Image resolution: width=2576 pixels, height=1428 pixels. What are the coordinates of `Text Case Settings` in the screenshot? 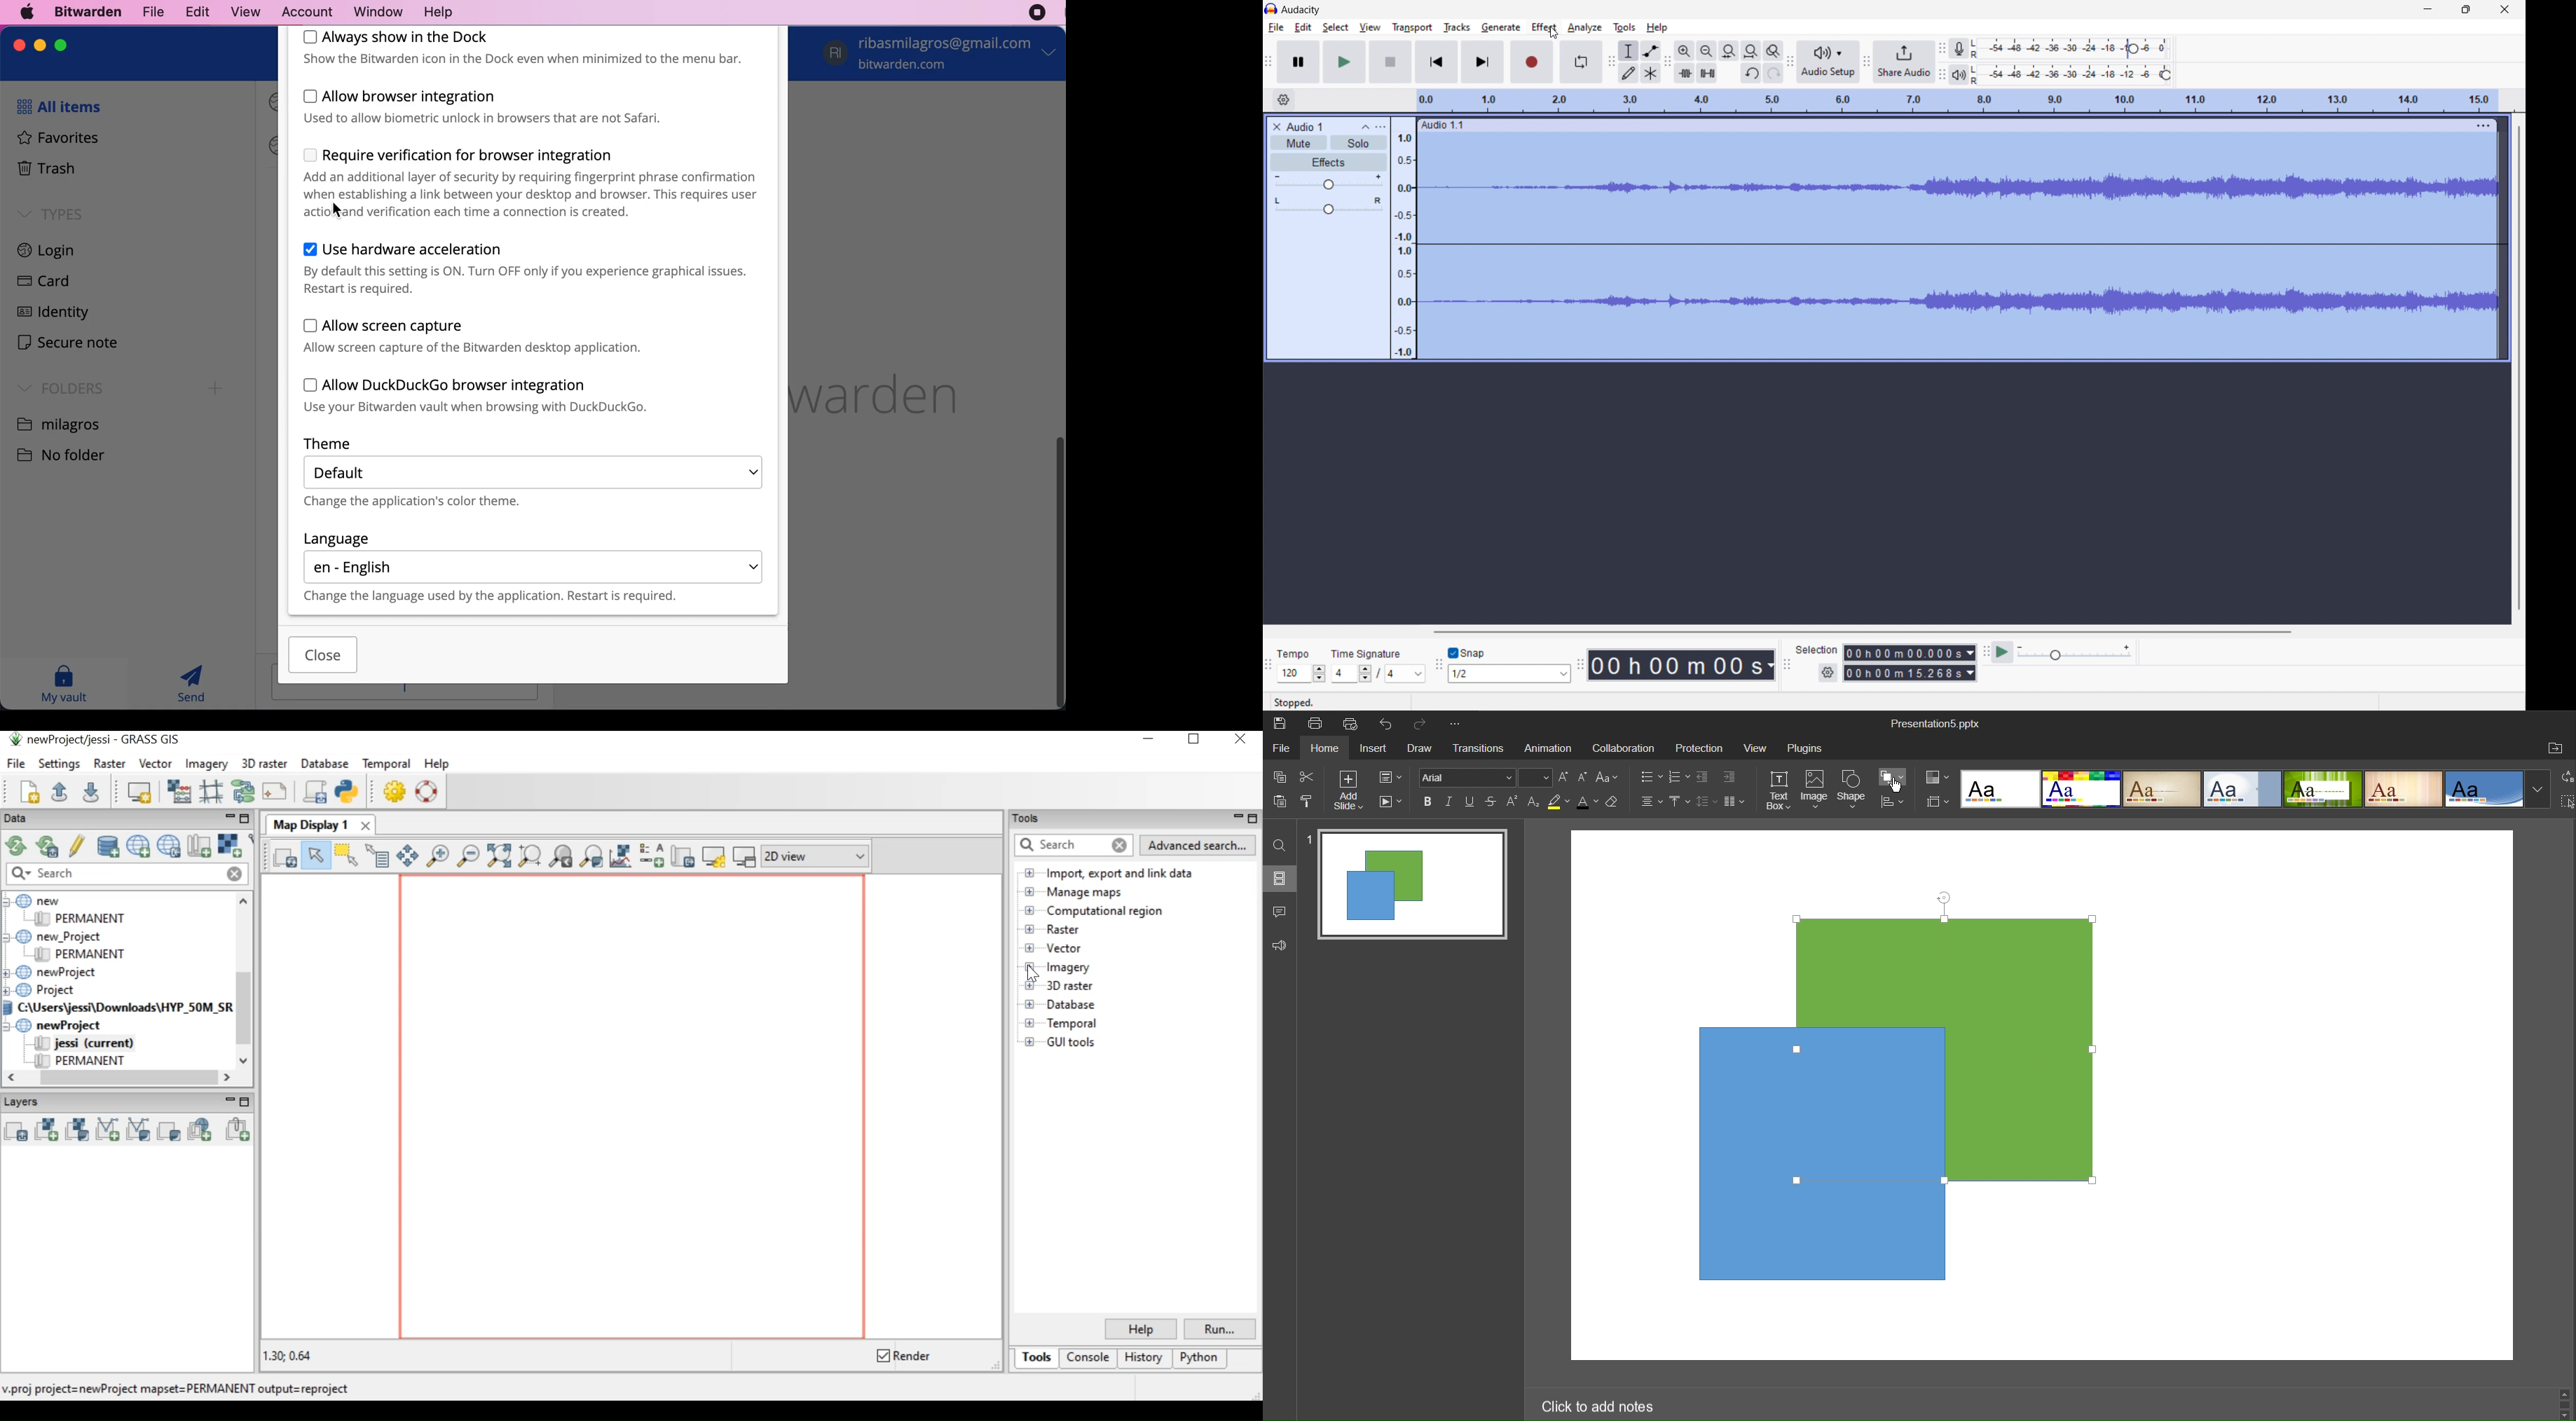 It's located at (1612, 778).